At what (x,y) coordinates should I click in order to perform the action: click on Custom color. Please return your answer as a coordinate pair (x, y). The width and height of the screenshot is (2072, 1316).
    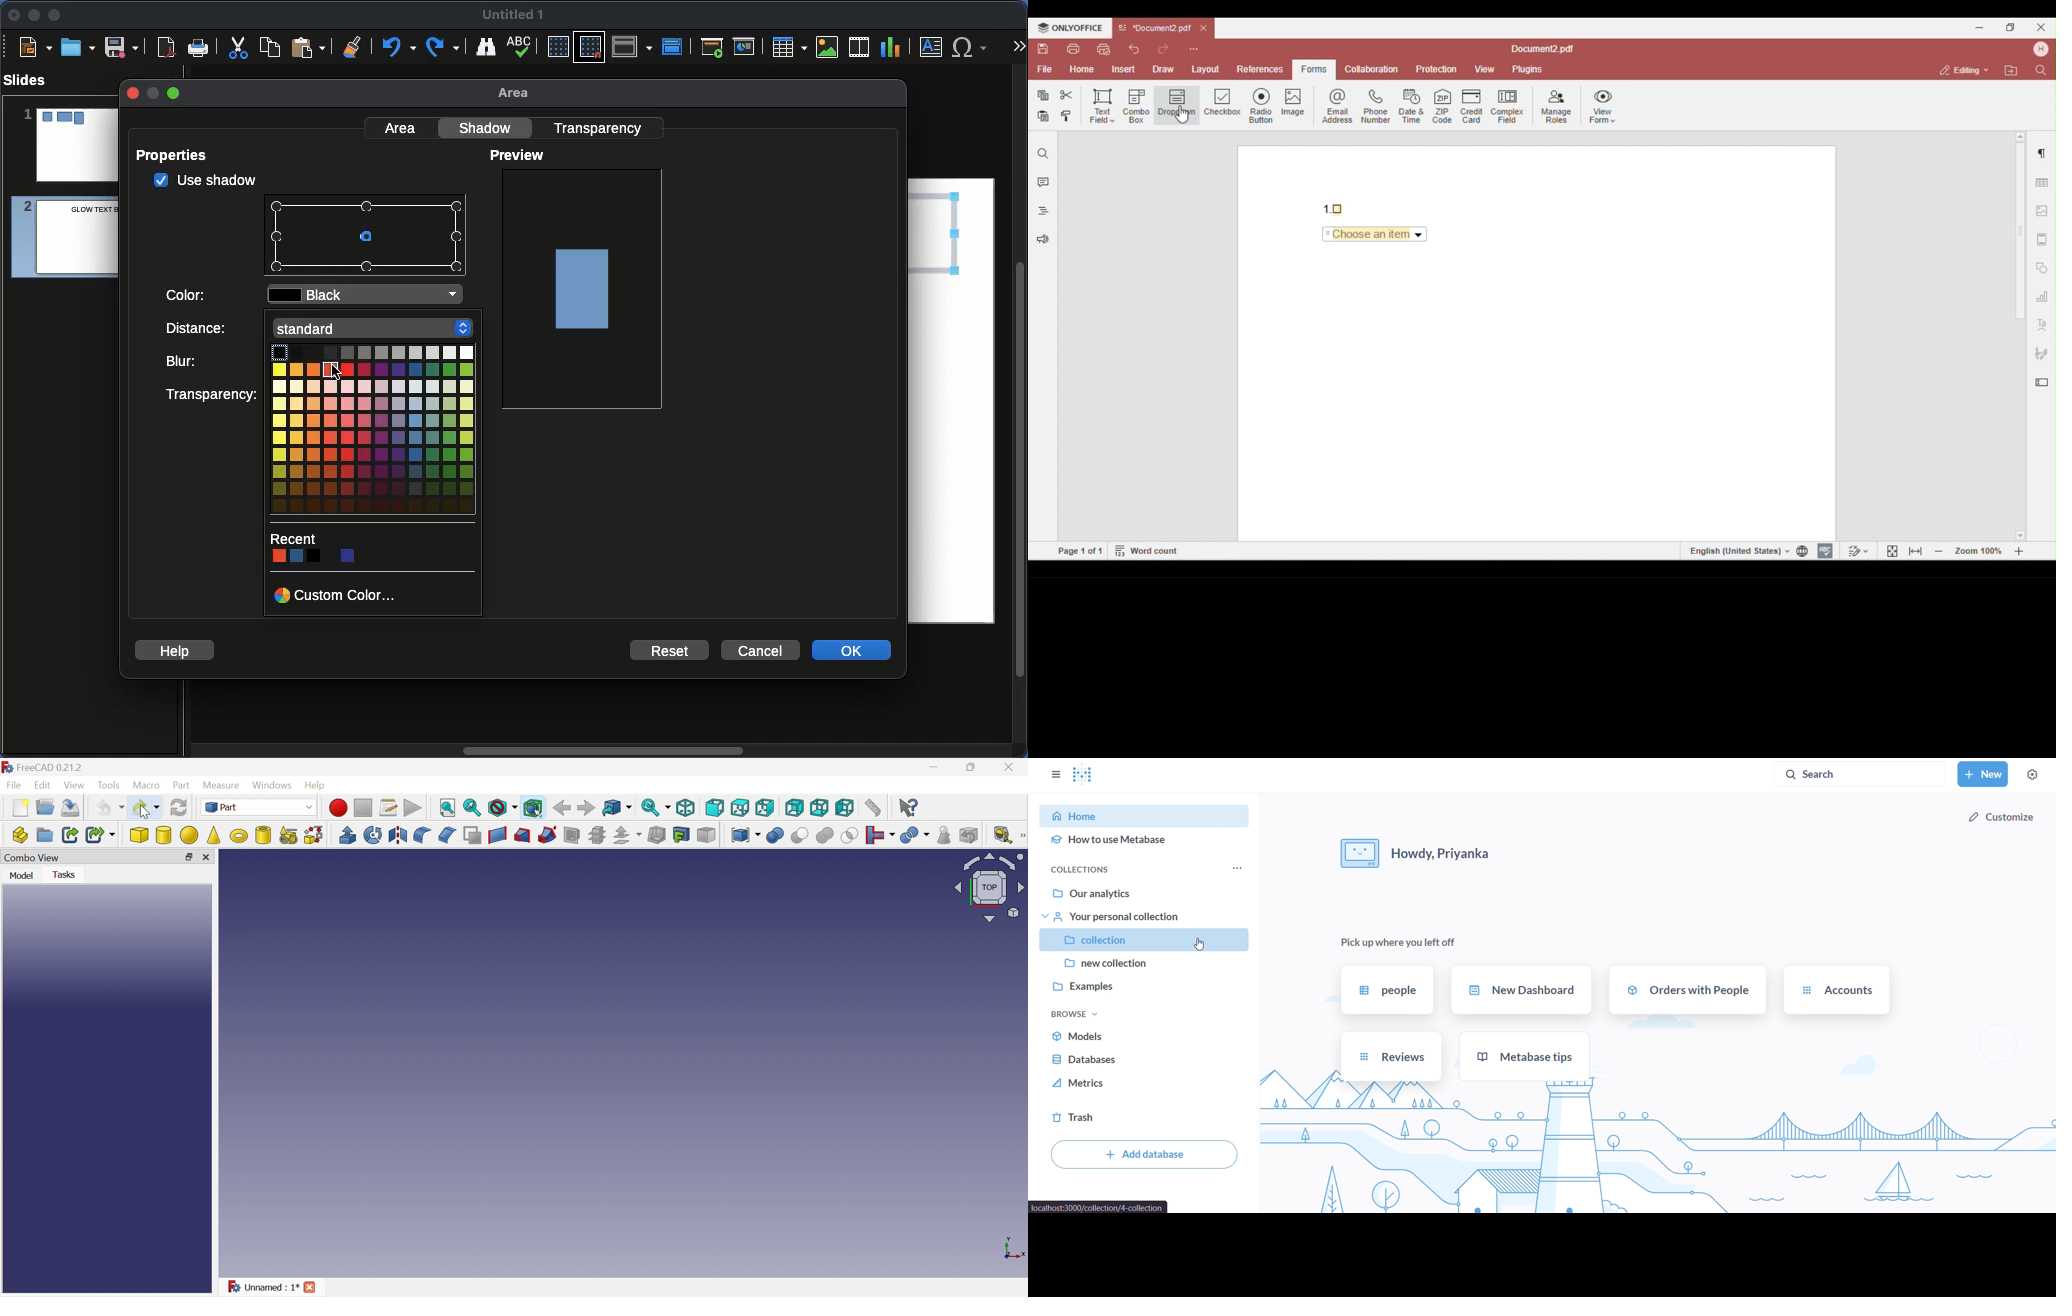
    Looking at the image, I should click on (338, 594).